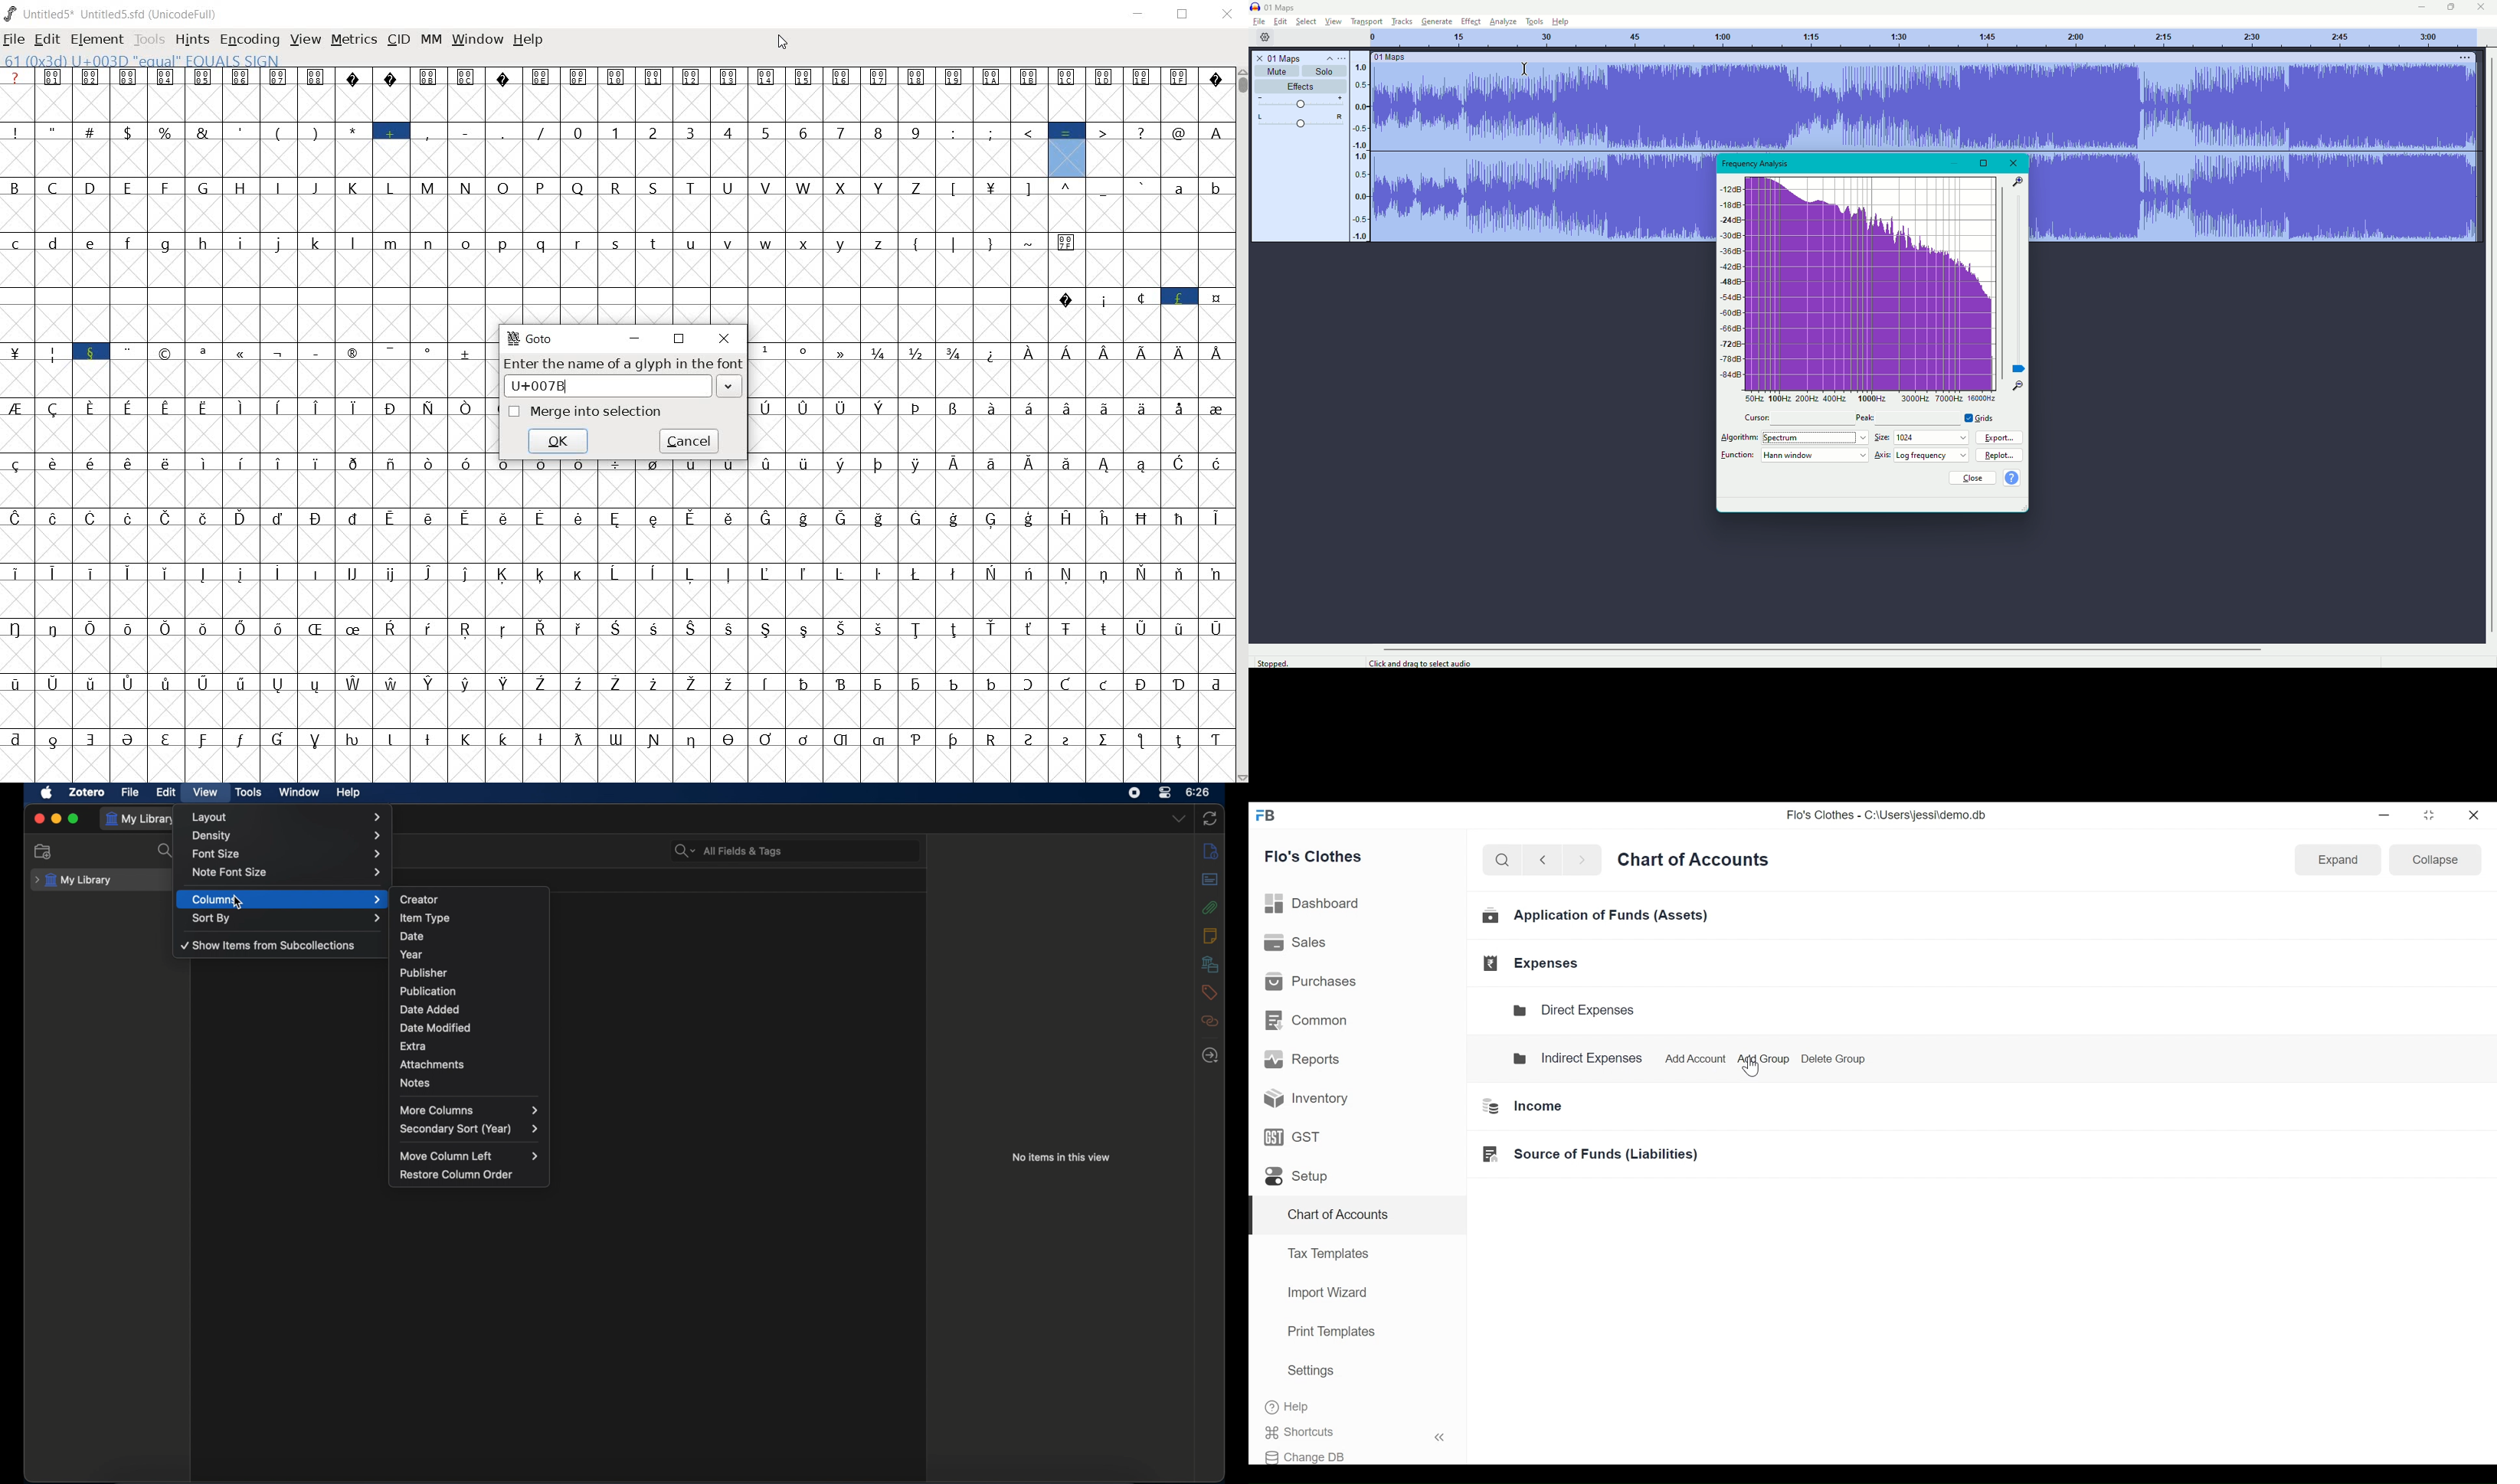 The height and width of the screenshot is (1484, 2520). What do you see at coordinates (1210, 1055) in the screenshot?
I see `locate` at bounding box center [1210, 1055].